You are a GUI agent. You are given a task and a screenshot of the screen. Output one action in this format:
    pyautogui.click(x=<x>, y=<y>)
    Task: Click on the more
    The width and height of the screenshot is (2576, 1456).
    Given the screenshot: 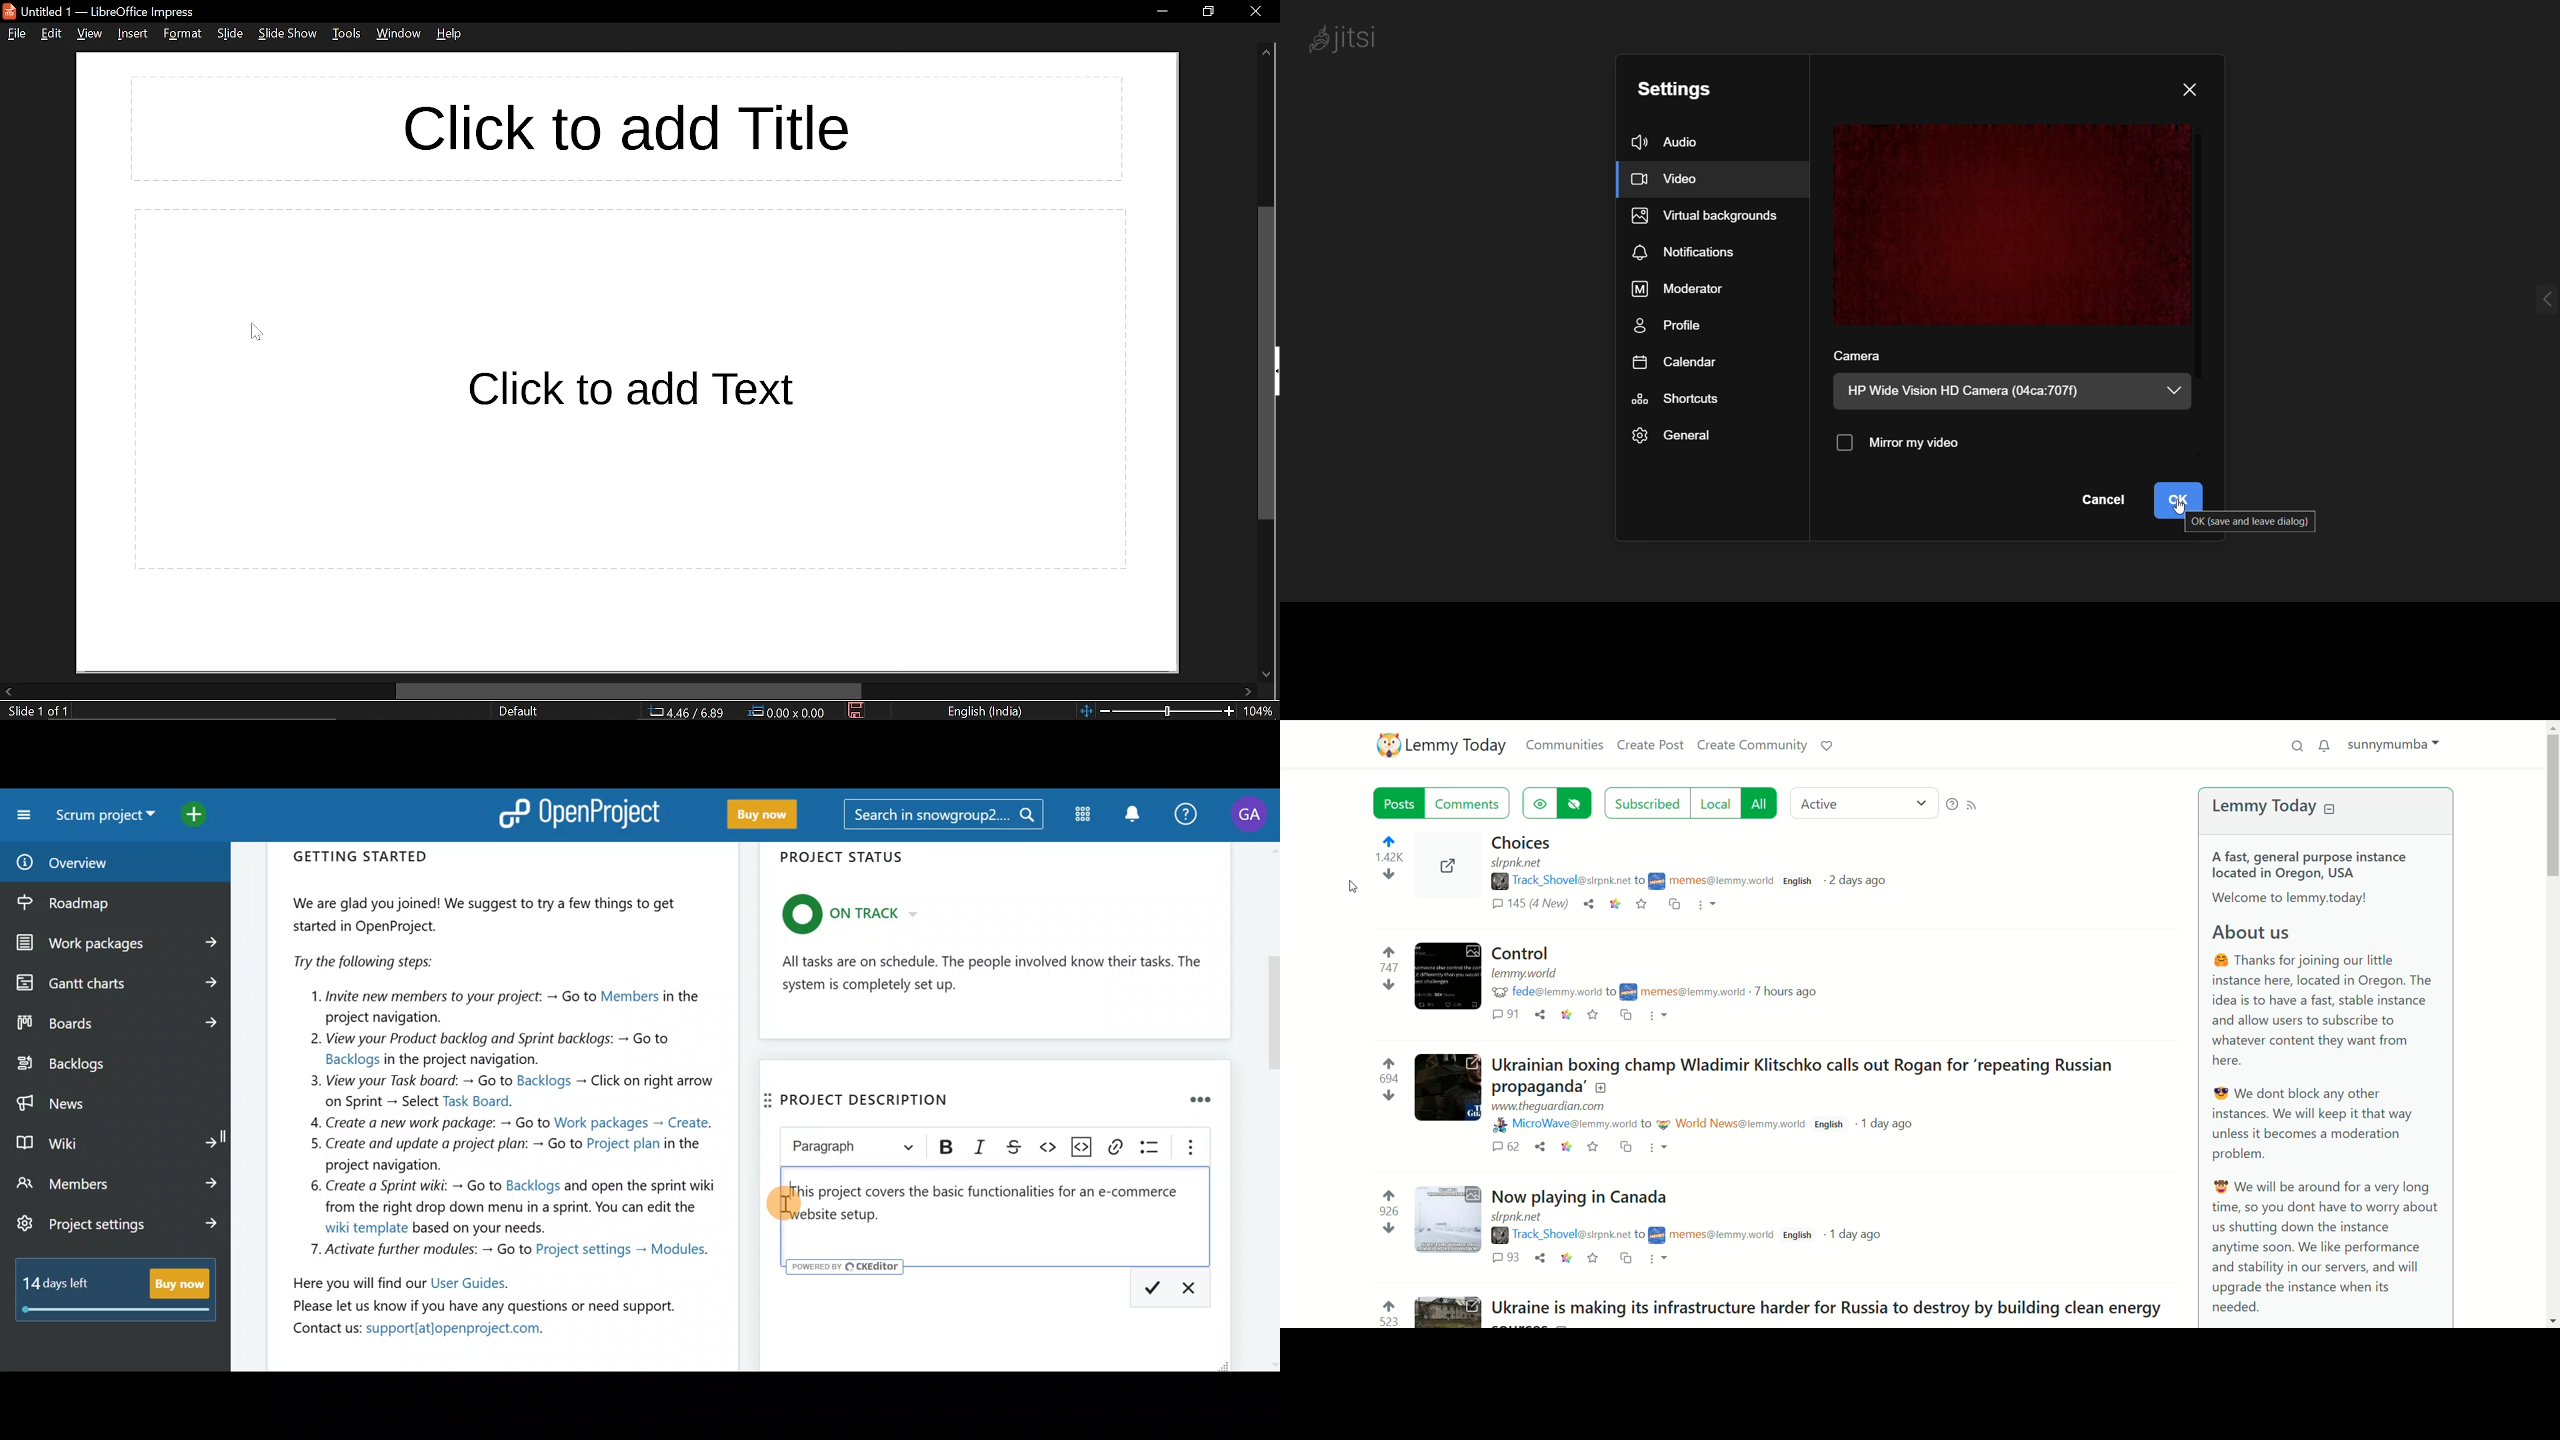 What is the action you would take?
    pyautogui.click(x=1660, y=1260)
    